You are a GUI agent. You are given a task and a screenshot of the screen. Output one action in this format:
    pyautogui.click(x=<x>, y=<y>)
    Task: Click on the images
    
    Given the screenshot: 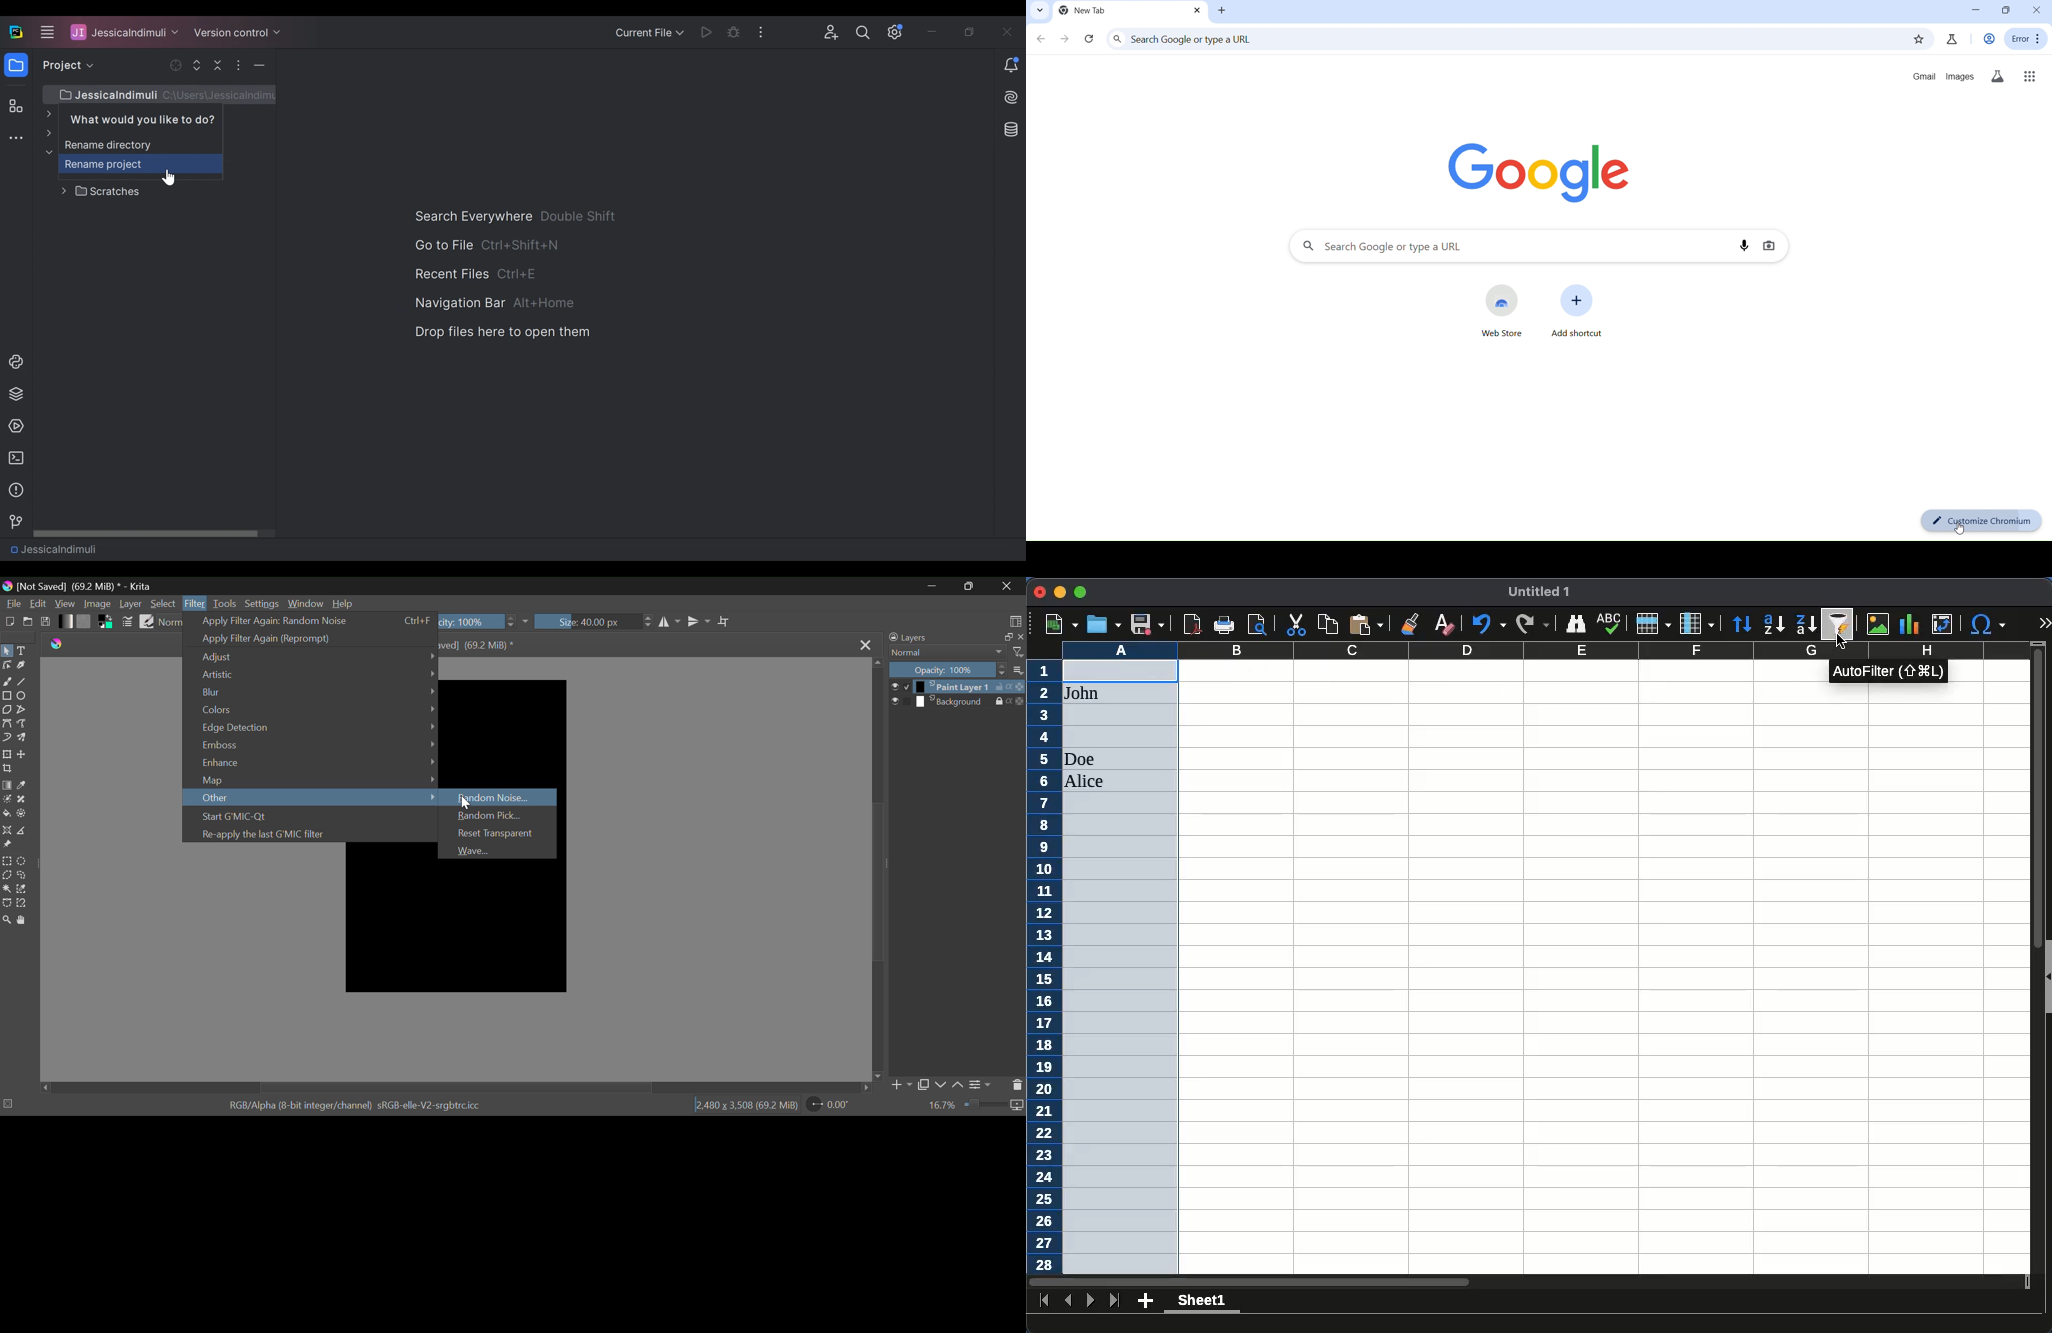 What is the action you would take?
    pyautogui.click(x=1959, y=76)
    